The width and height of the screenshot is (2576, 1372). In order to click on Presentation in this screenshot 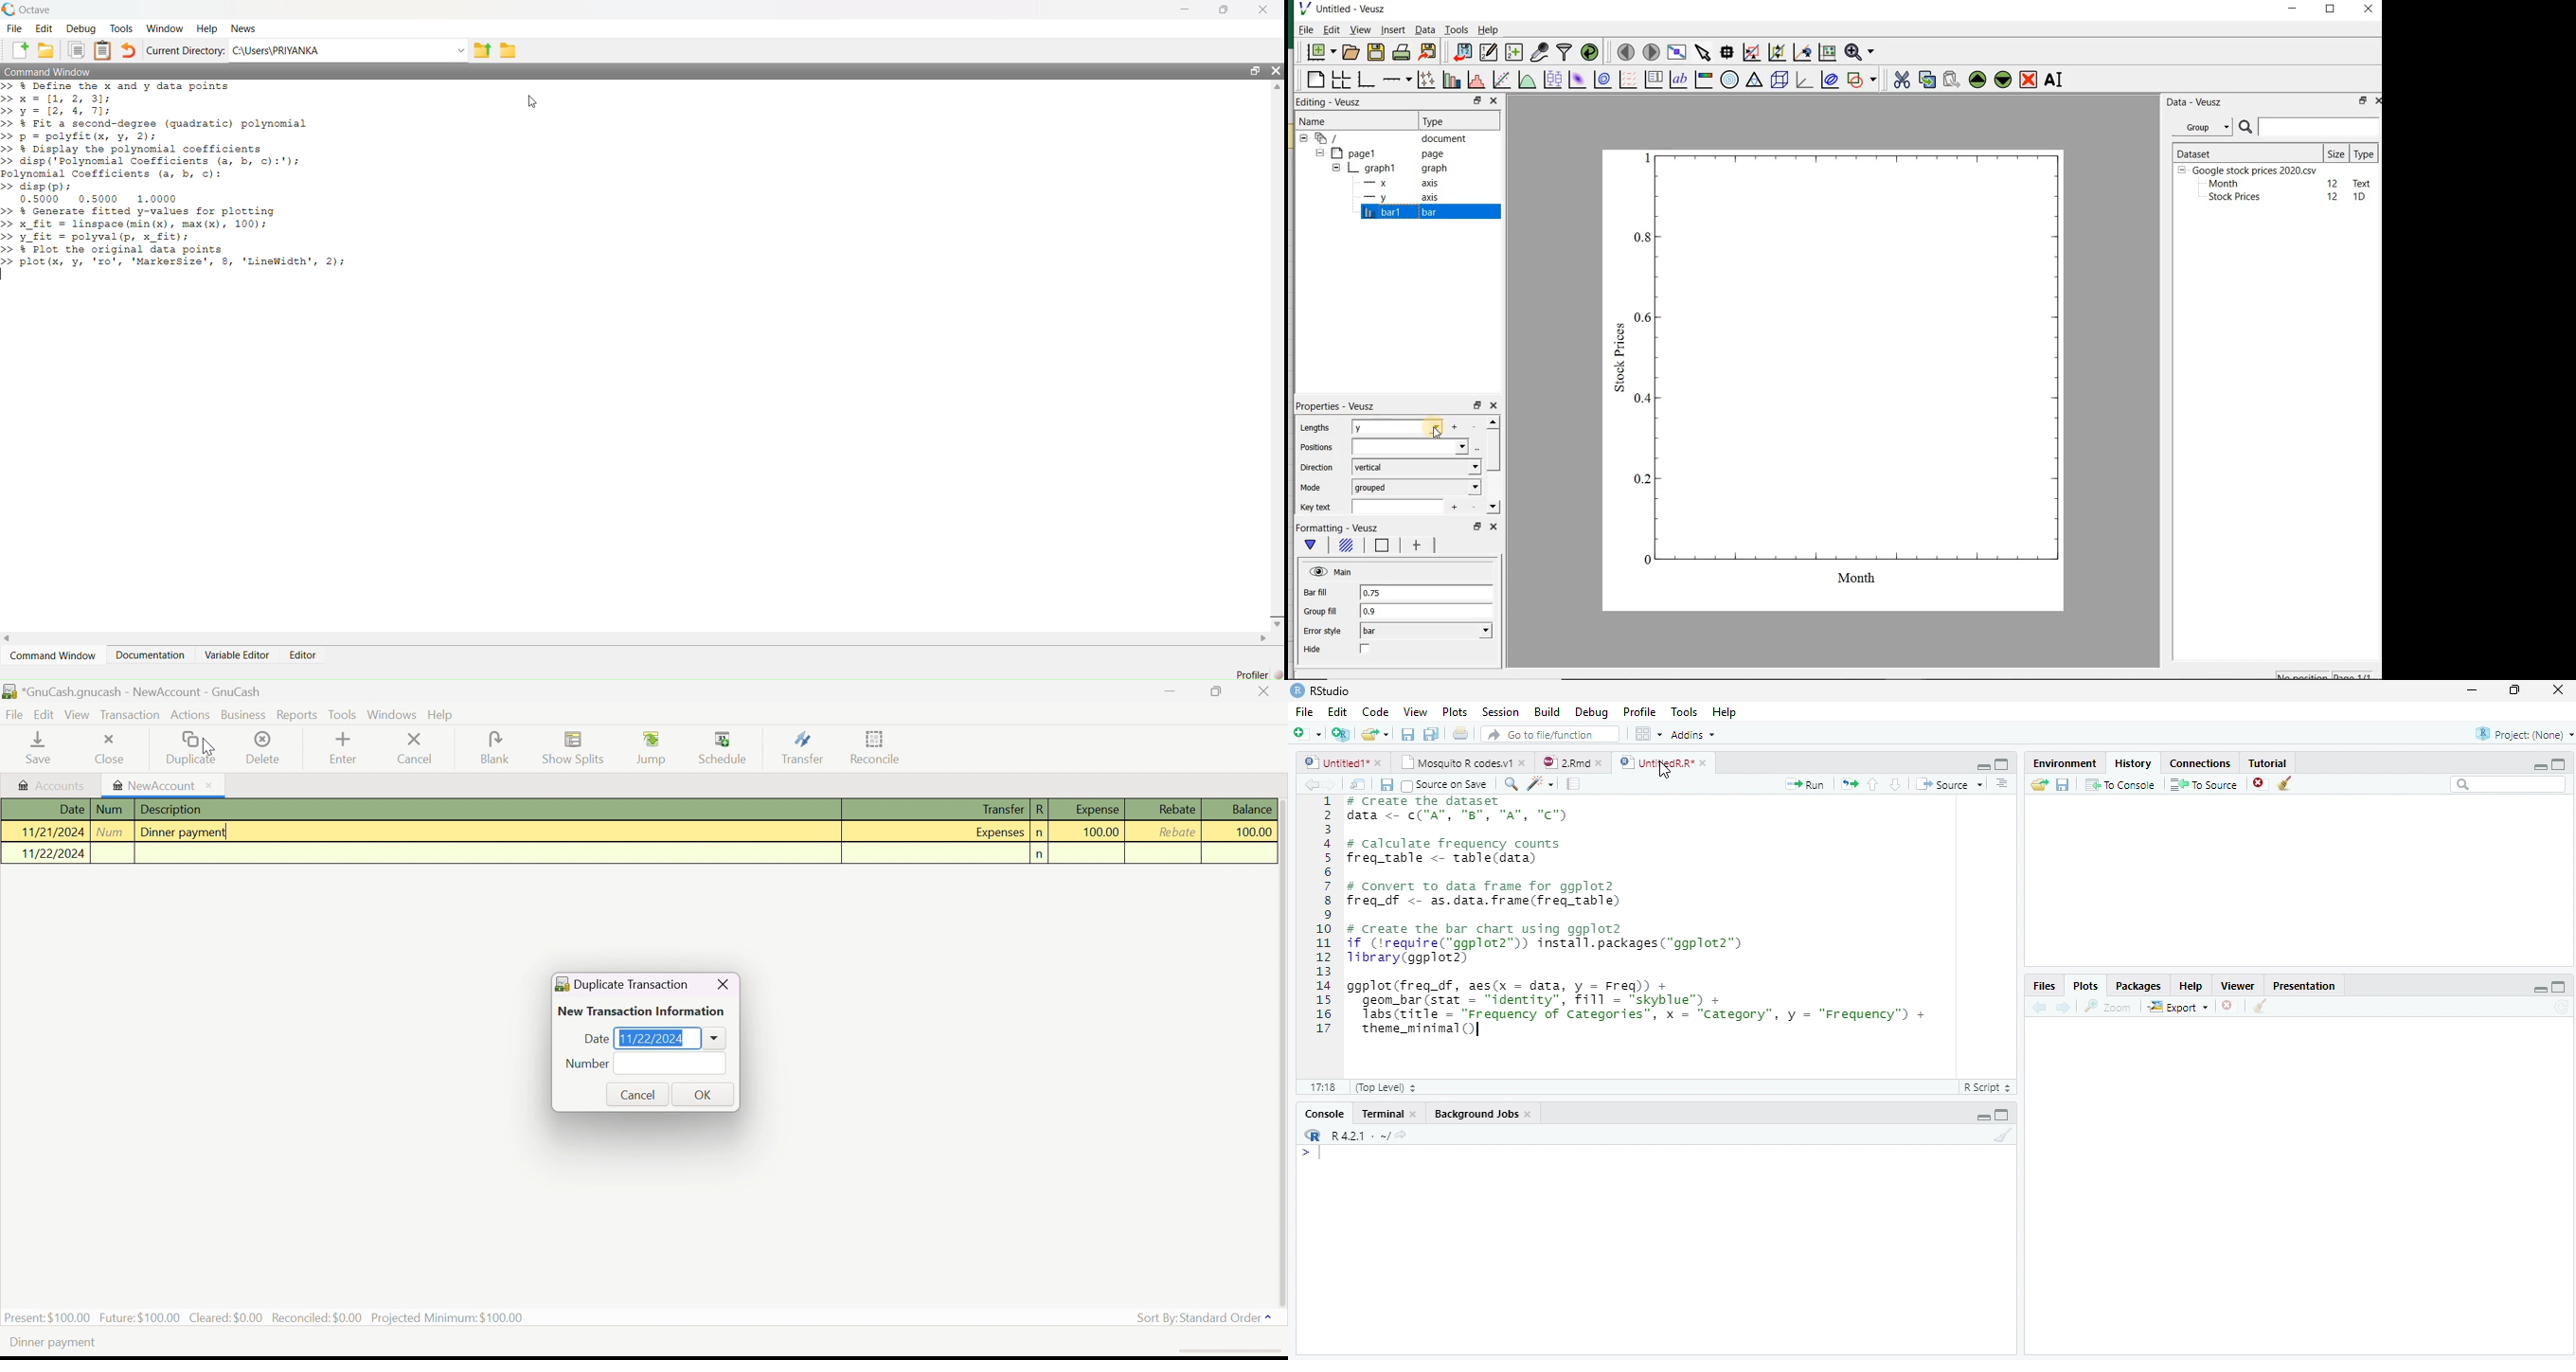, I will do `click(2304, 985)`.